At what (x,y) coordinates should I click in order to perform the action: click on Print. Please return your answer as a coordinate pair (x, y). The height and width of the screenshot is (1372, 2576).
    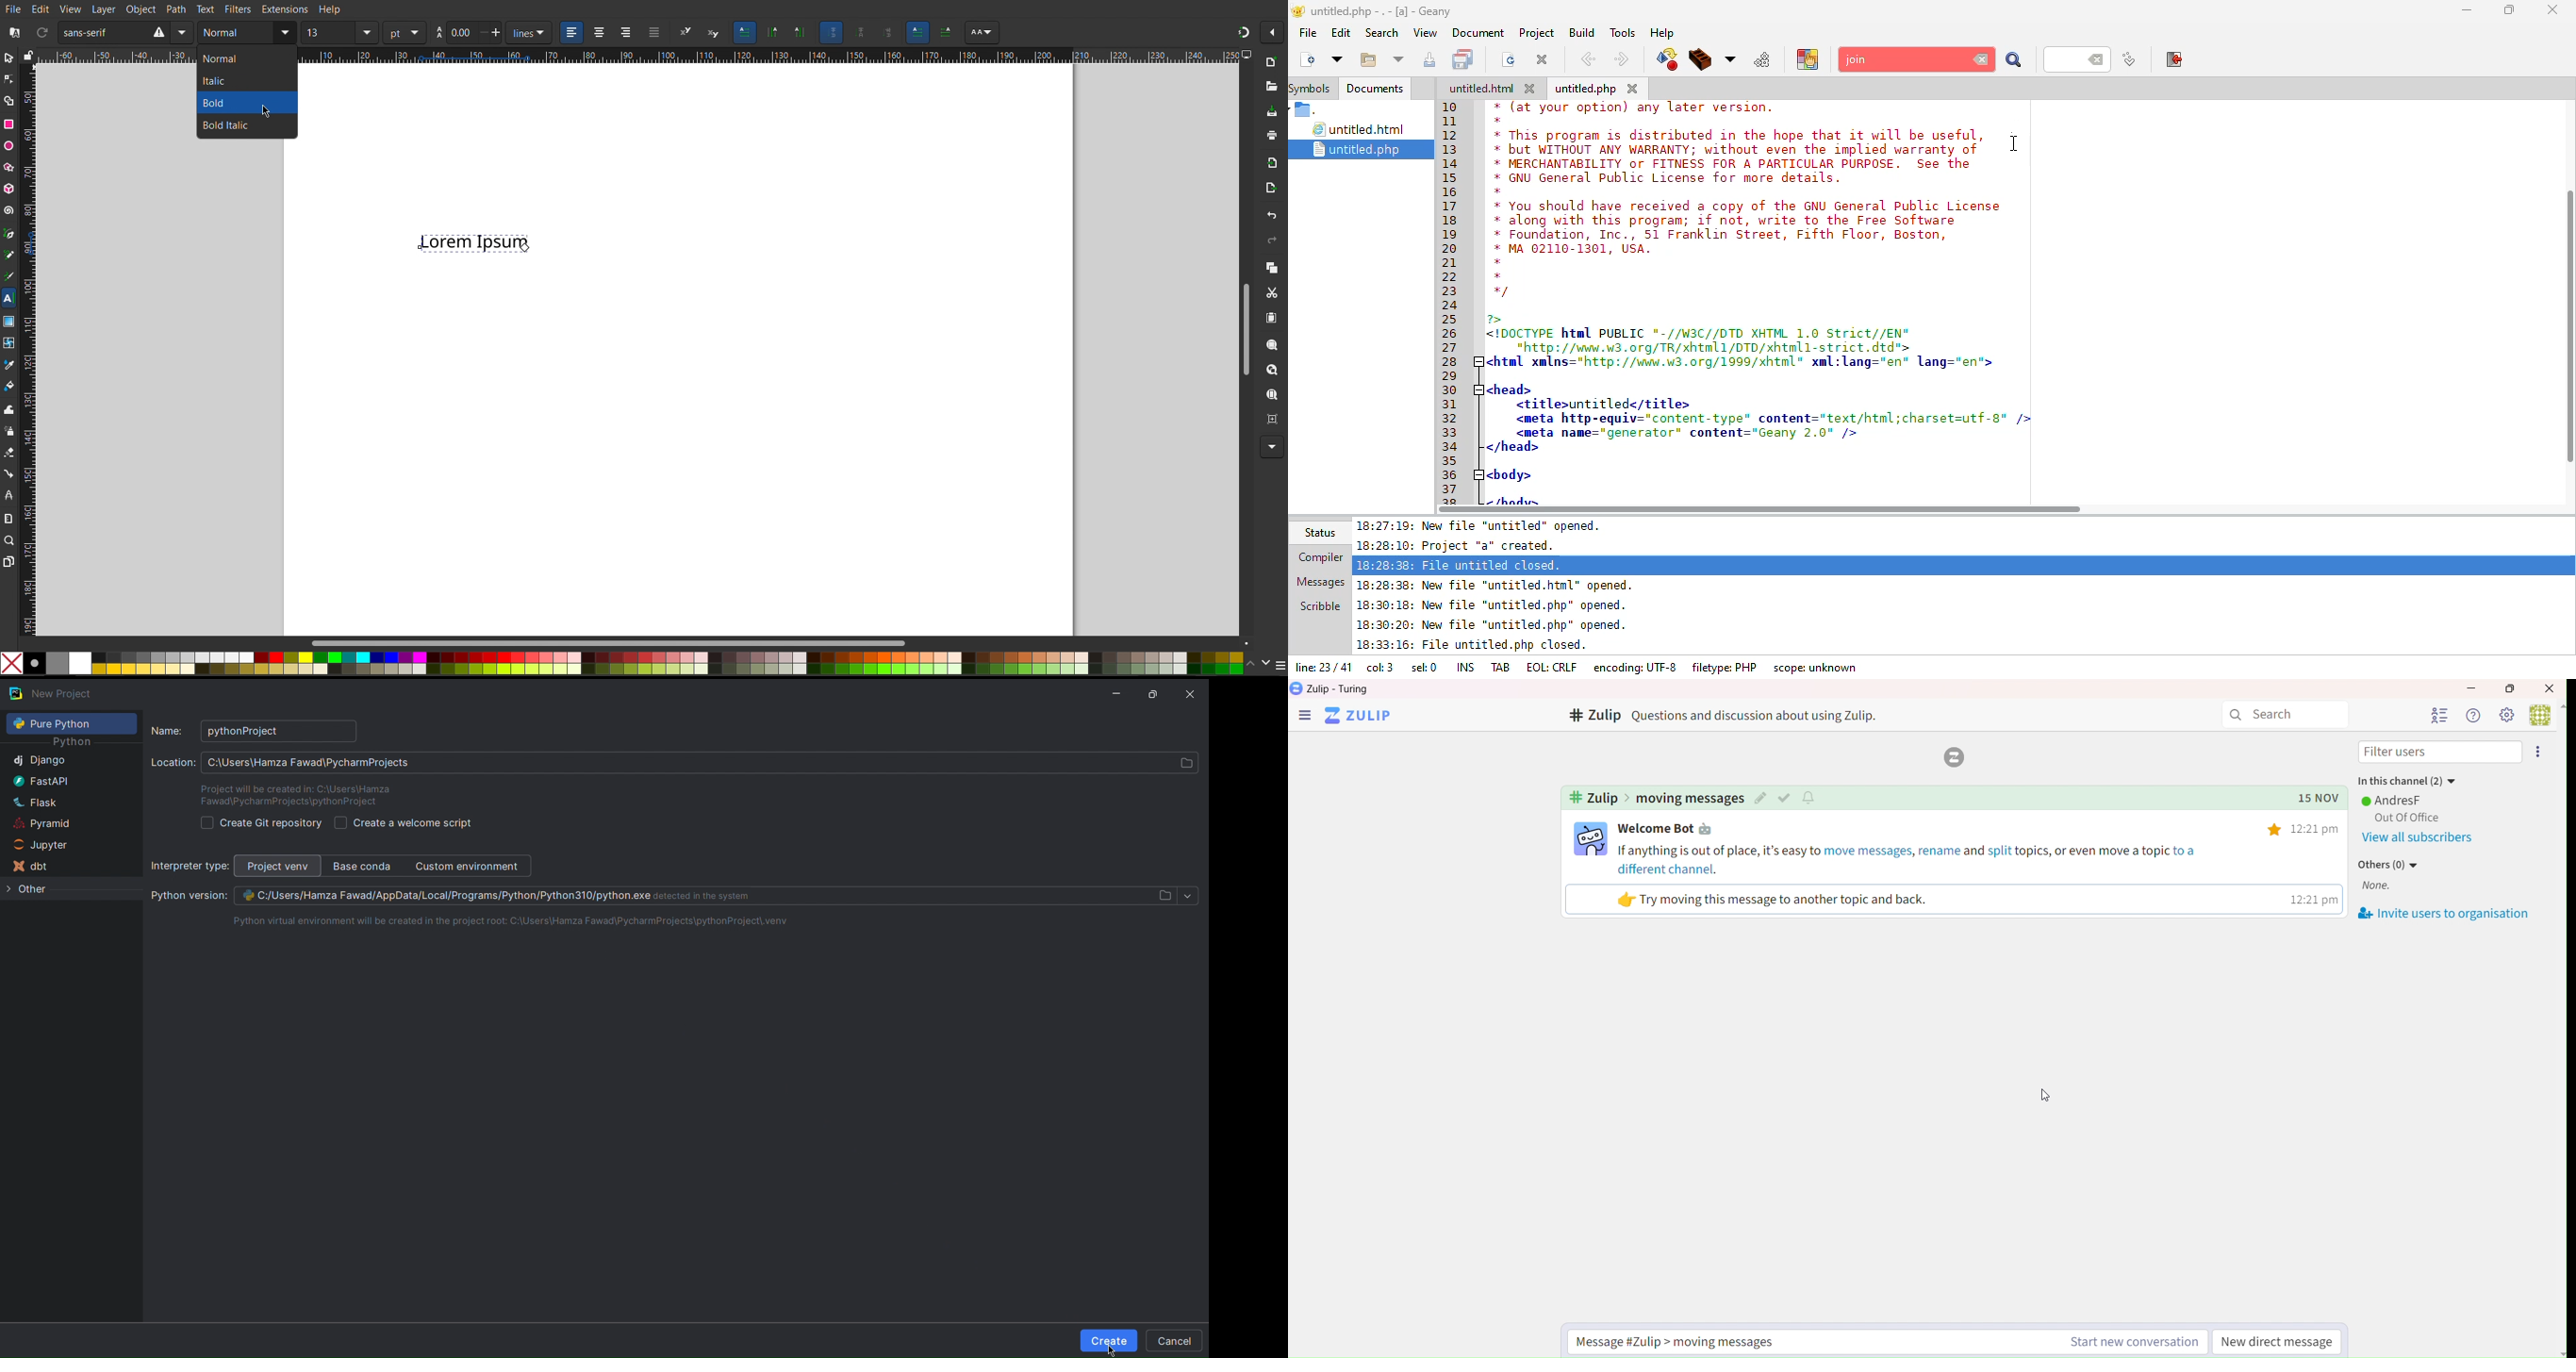
    Looking at the image, I should click on (1271, 137).